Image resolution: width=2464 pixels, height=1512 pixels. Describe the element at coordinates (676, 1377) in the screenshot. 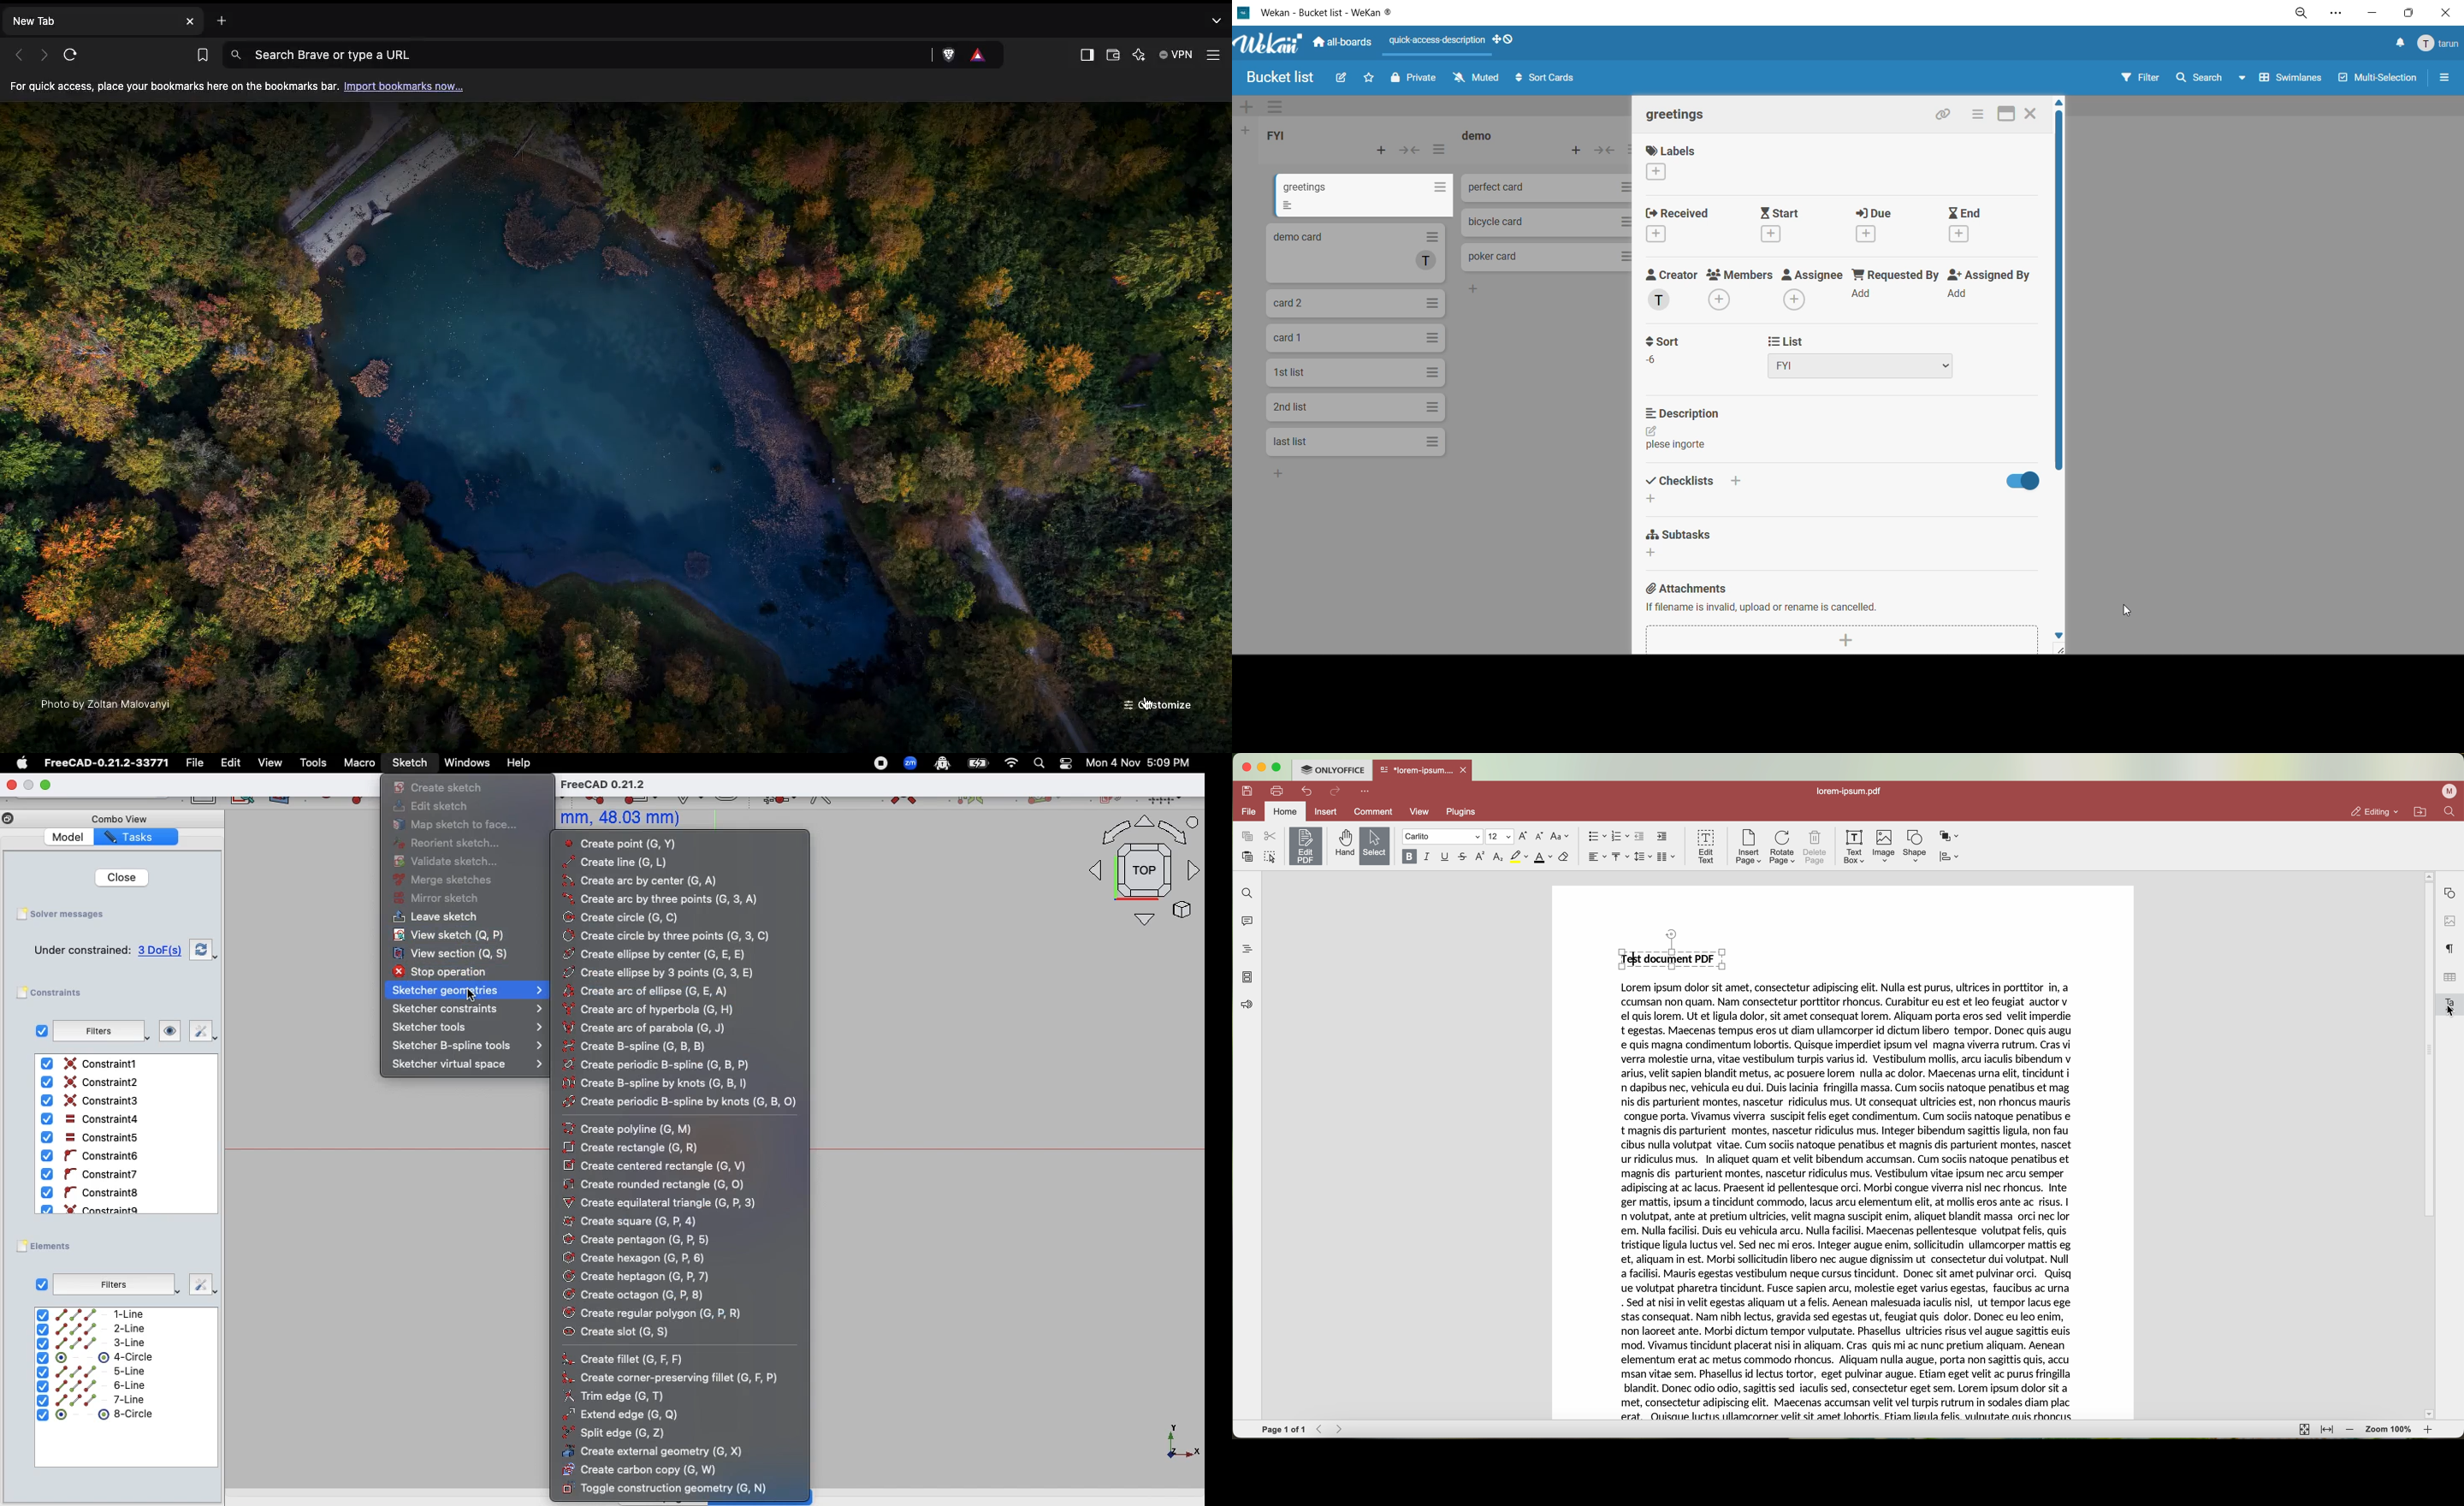

I see `Create corner-preserving fillet (G, F, P)` at that location.